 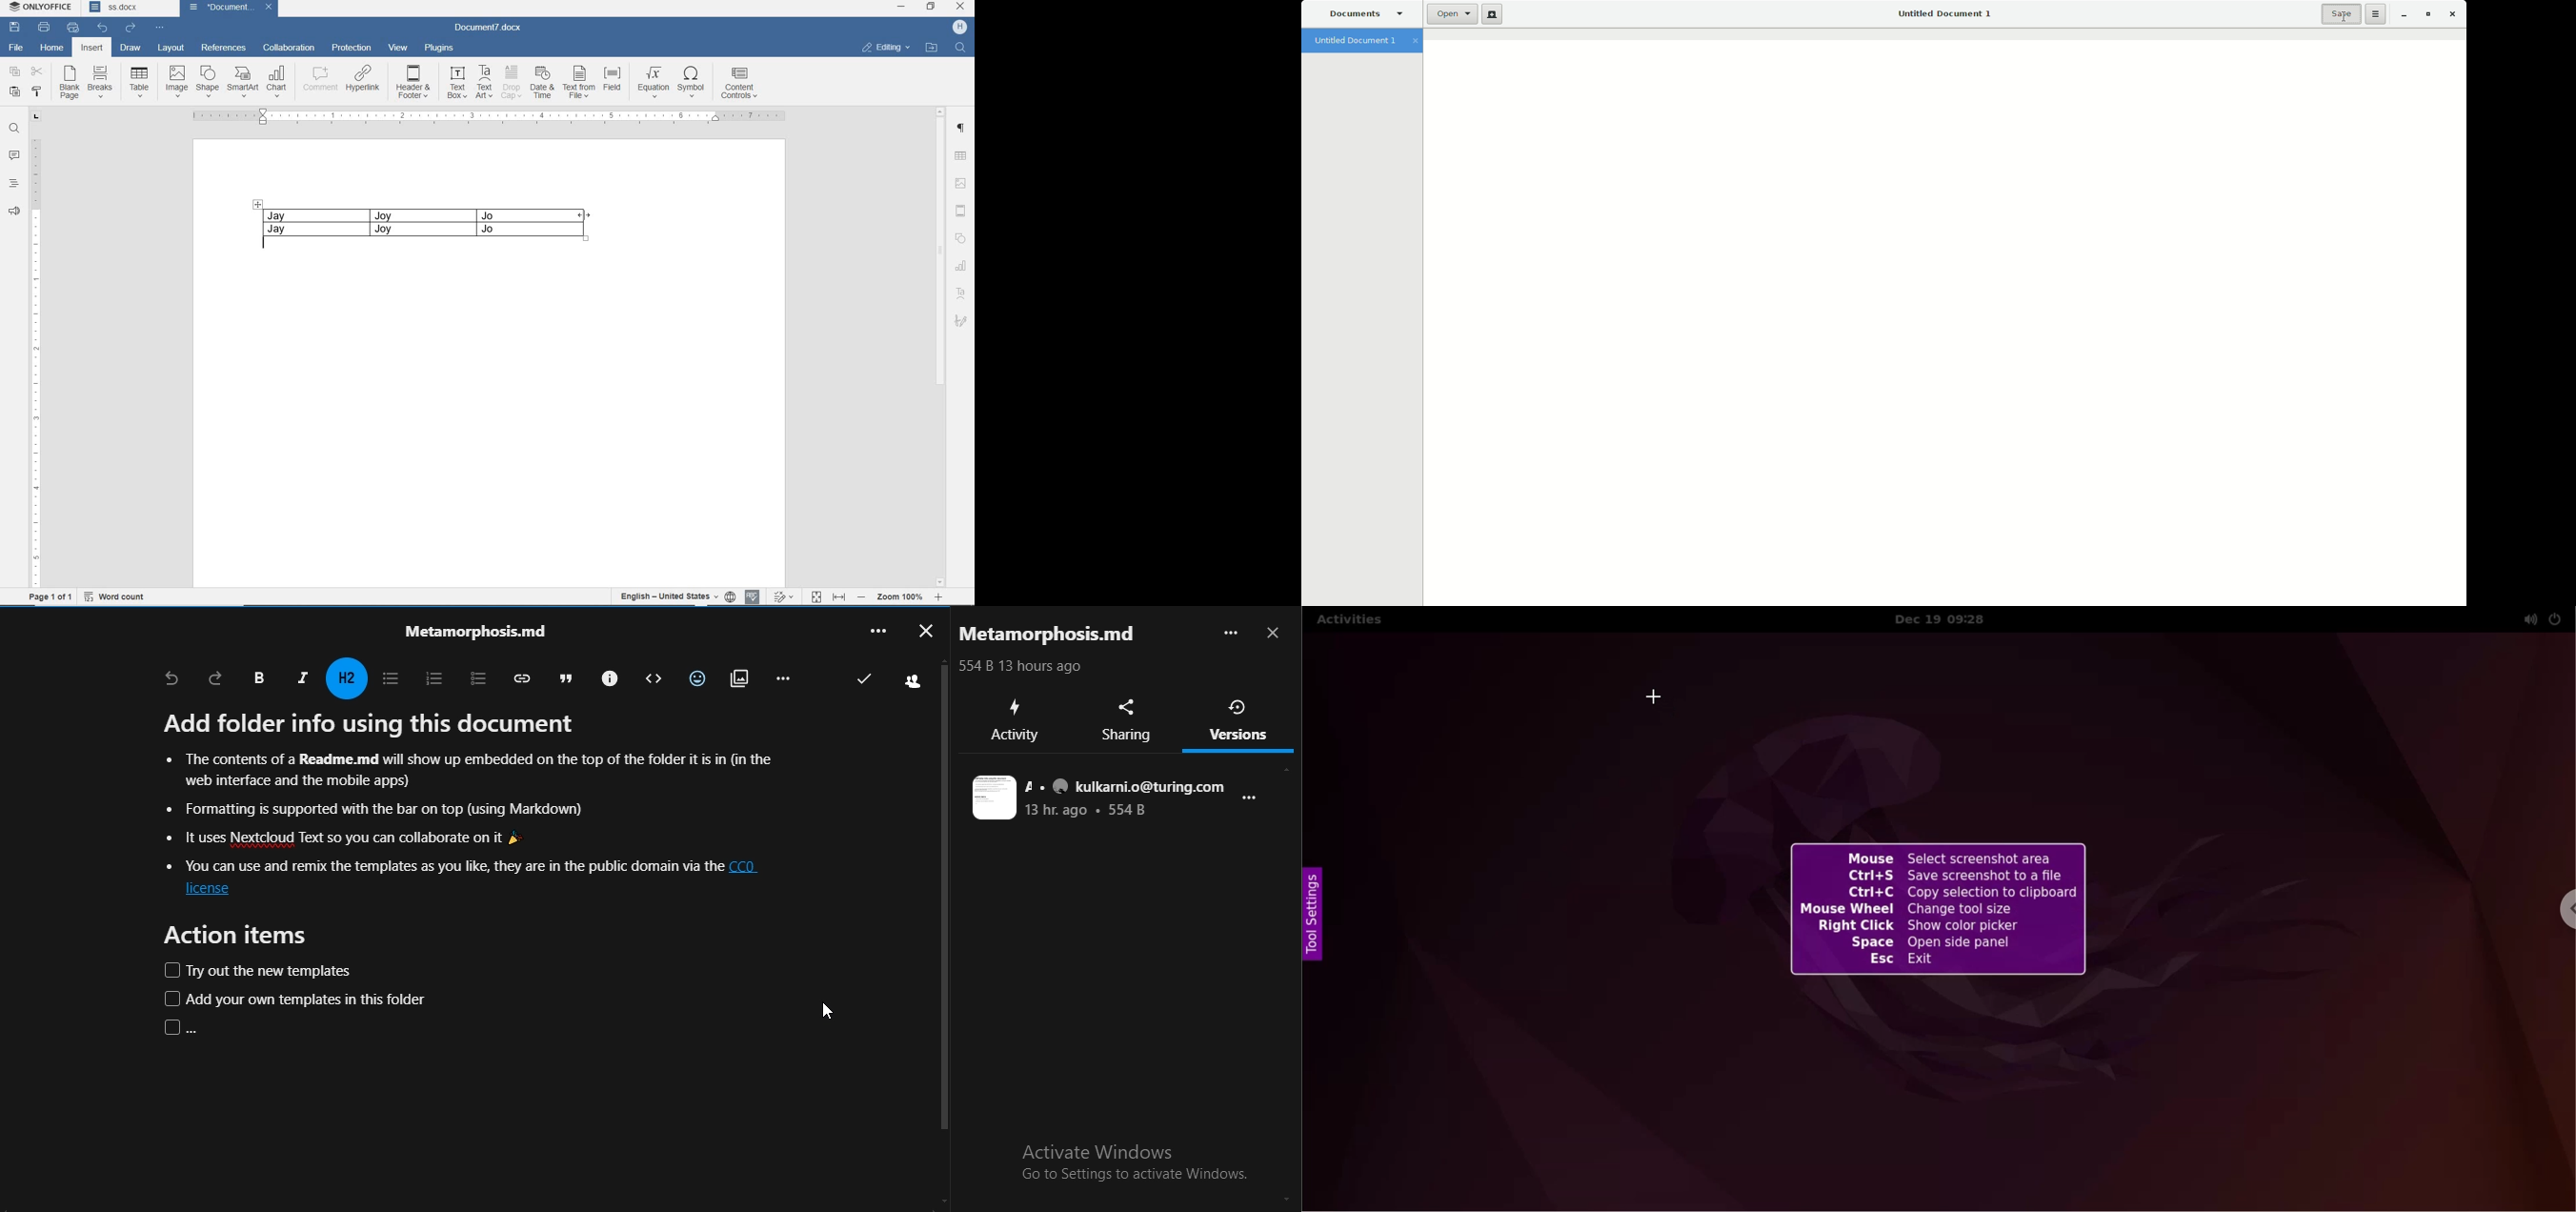 I want to click on text, so click(x=1099, y=798).